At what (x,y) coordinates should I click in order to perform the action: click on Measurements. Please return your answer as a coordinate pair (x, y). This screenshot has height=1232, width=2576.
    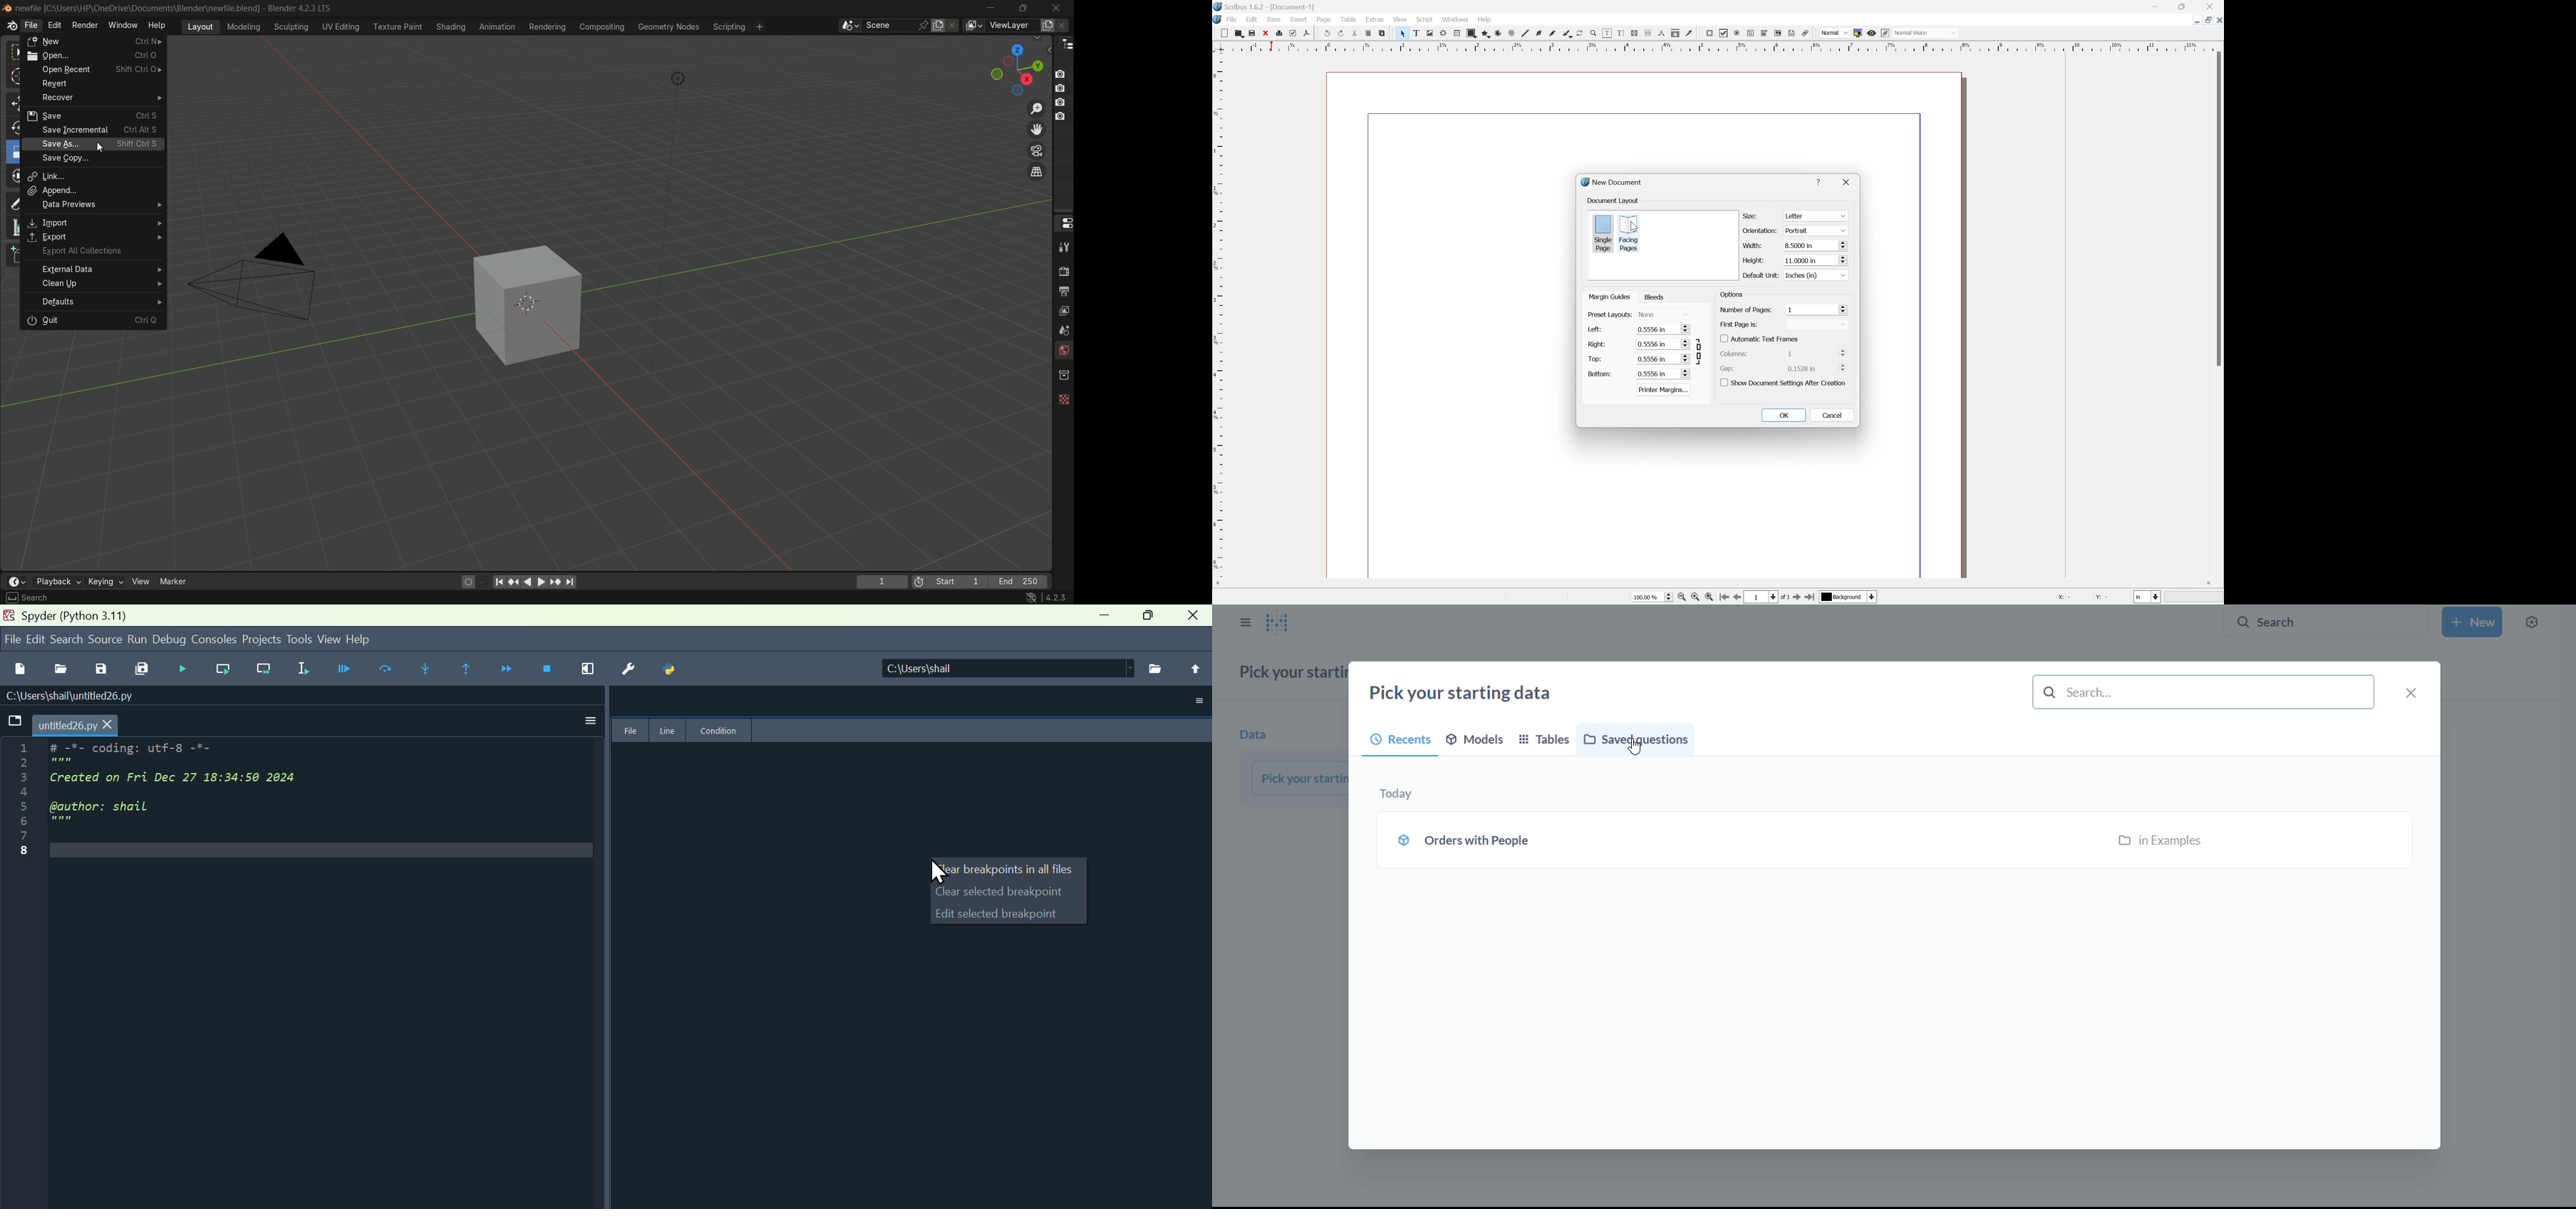
    Looking at the image, I should click on (1663, 34).